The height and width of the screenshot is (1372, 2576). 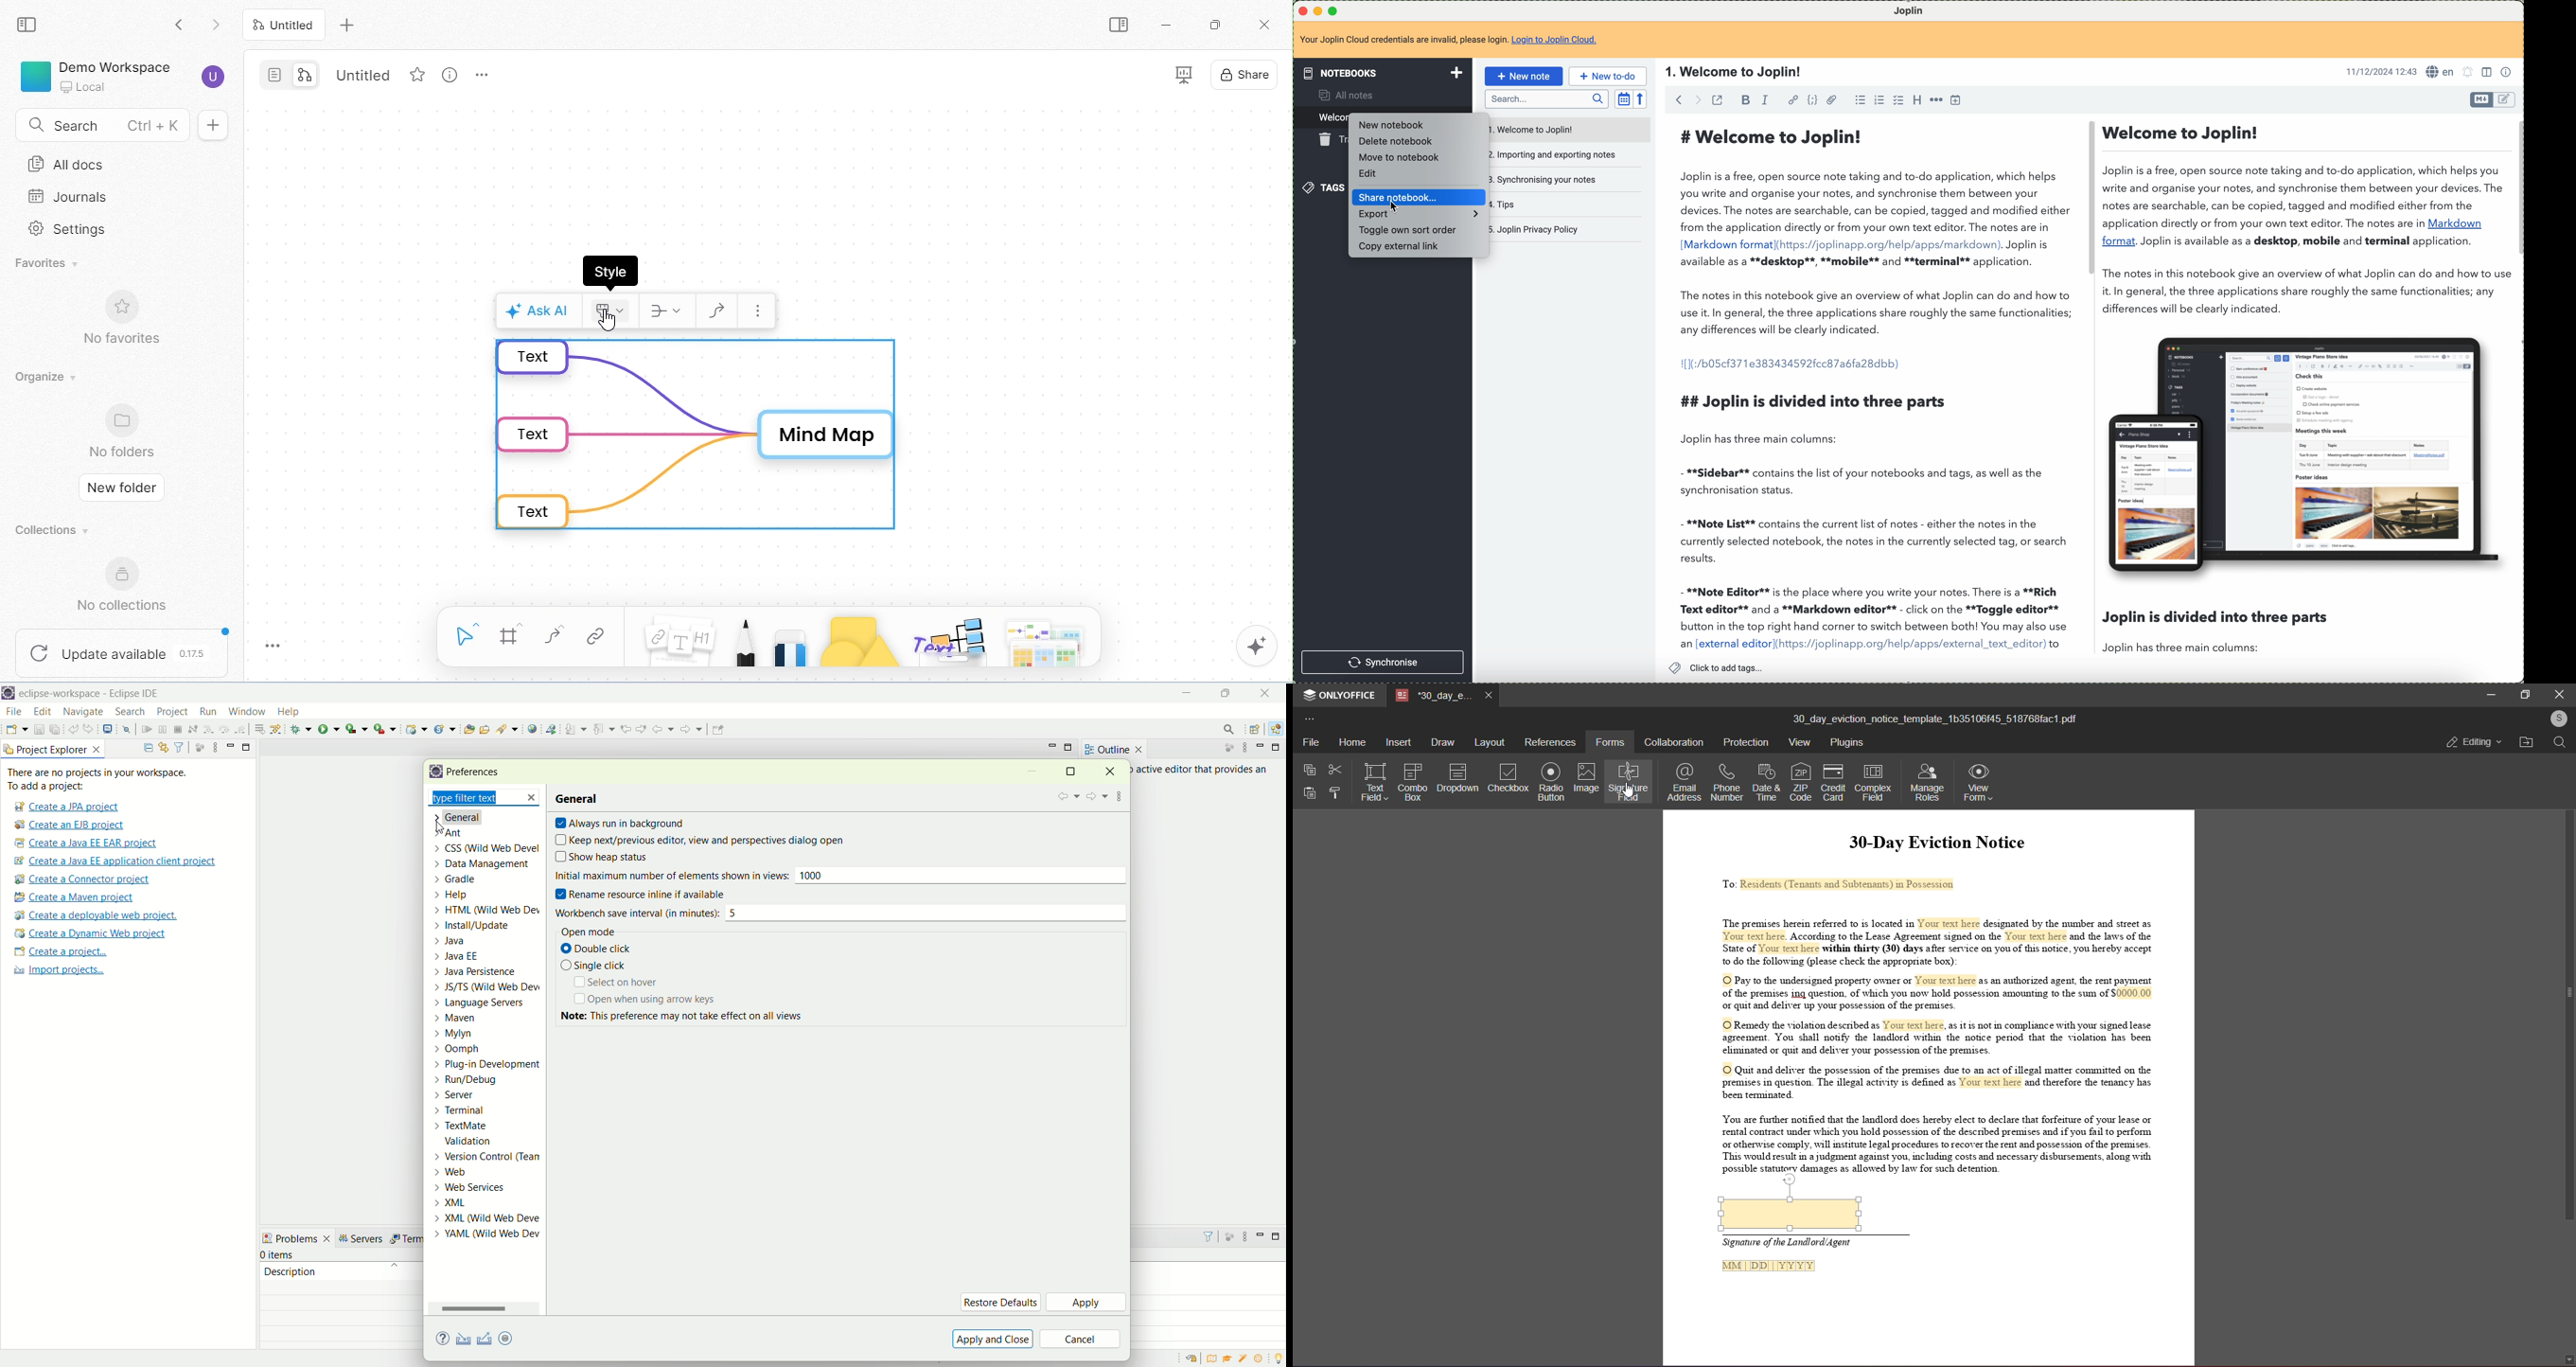 What do you see at coordinates (1087, 1303) in the screenshot?
I see `apply` at bounding box center [1087, 1303].